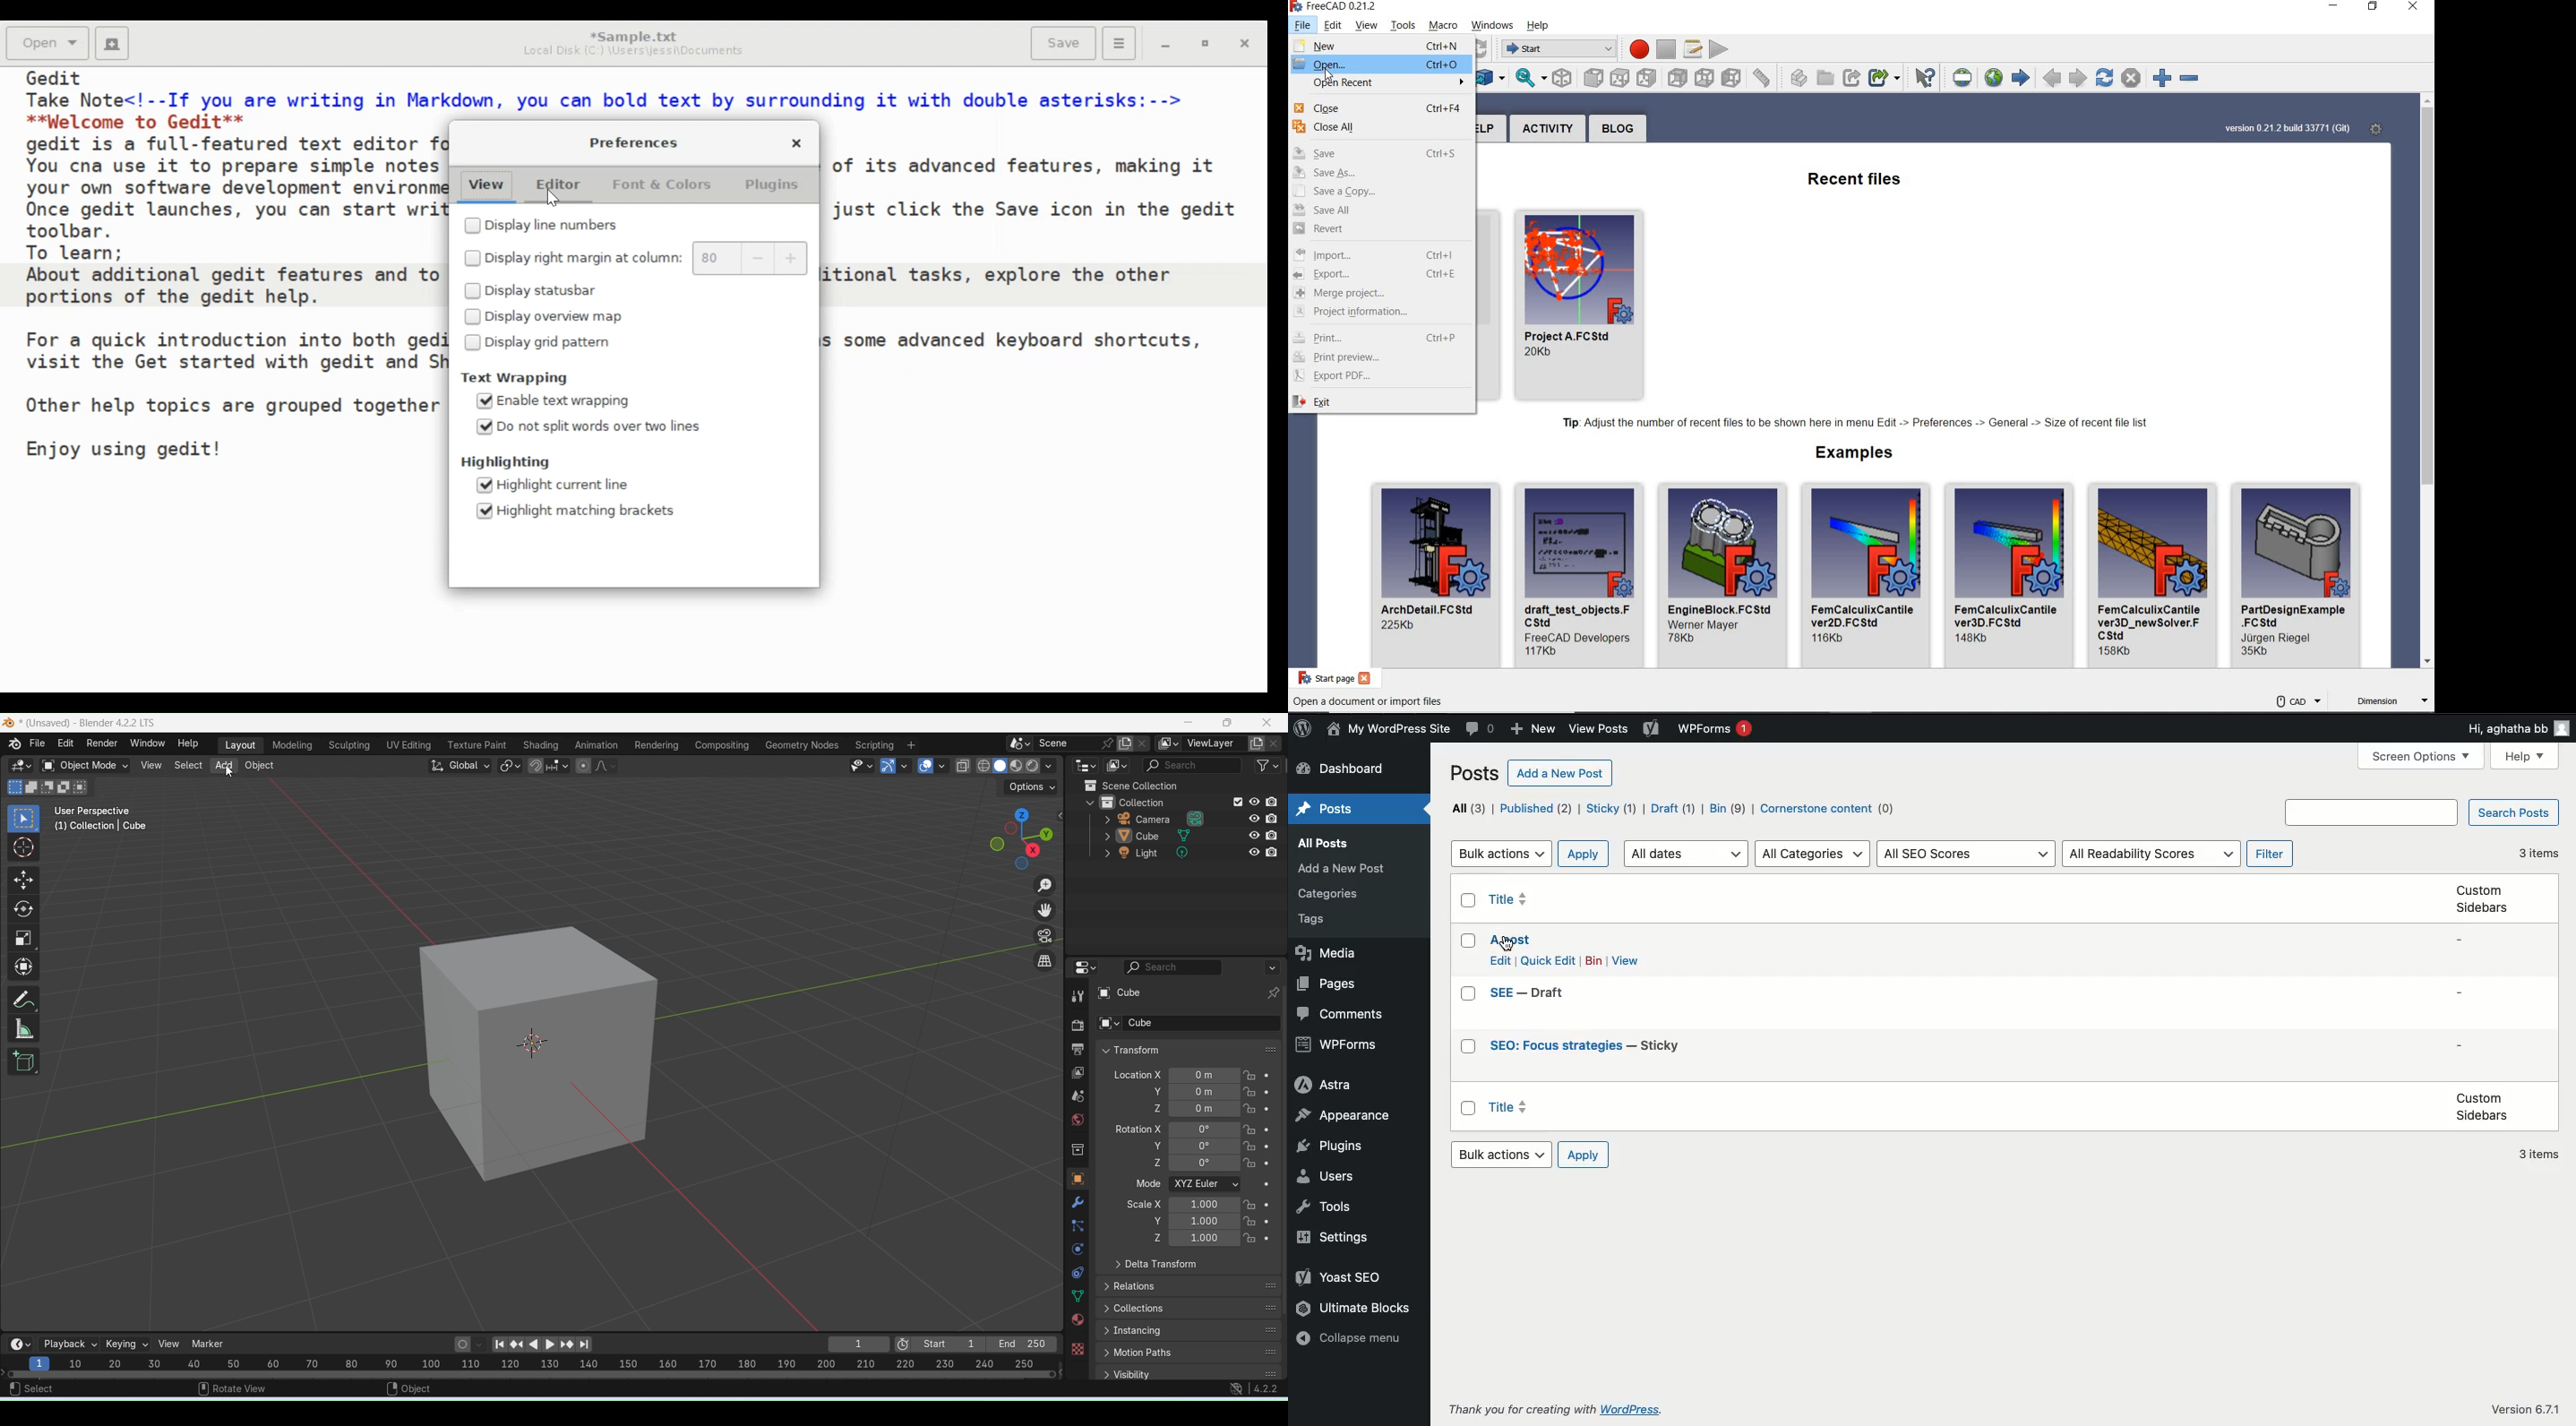 This screenshot has height=1428, width=2576. Describe the element at coordinates (1377, 294) in the screenshot. I see `MERGE PROJECT` at that location.